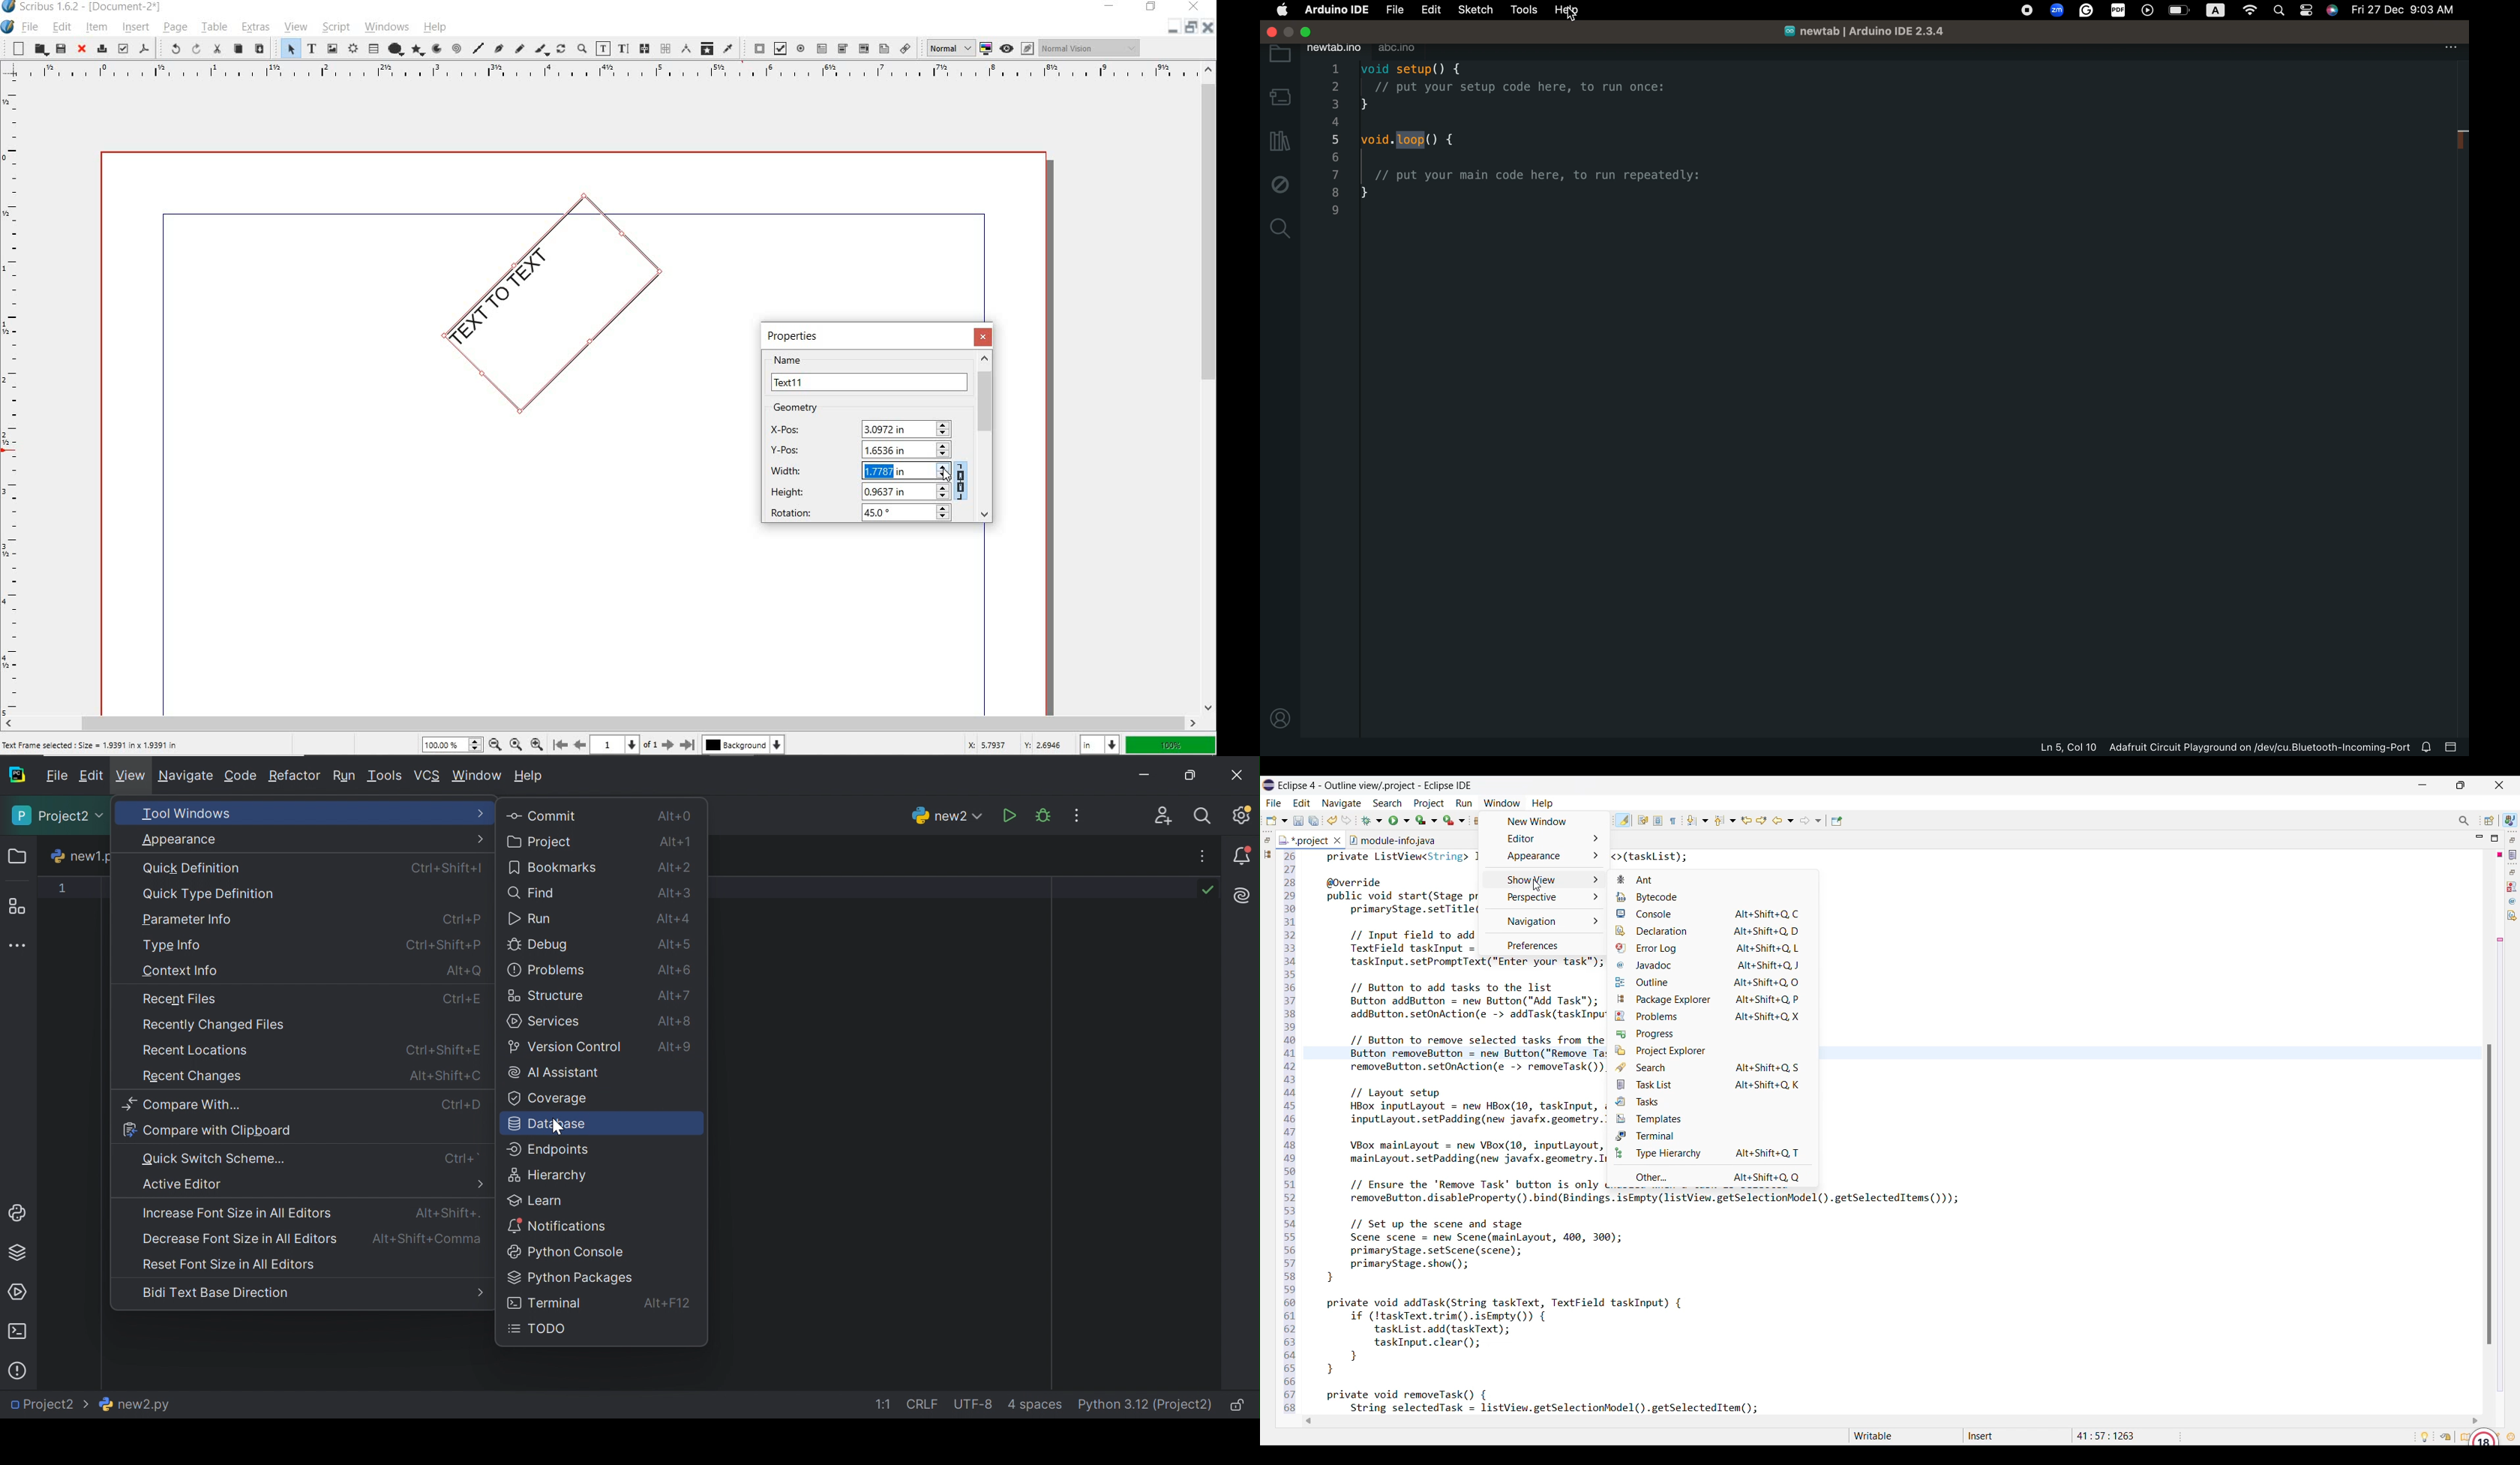 The height and width of the screenshot is (1484, 2520). Describe the element at coordinates (1032, 1406) in the screenshot. I see `4 spaces` at that location.